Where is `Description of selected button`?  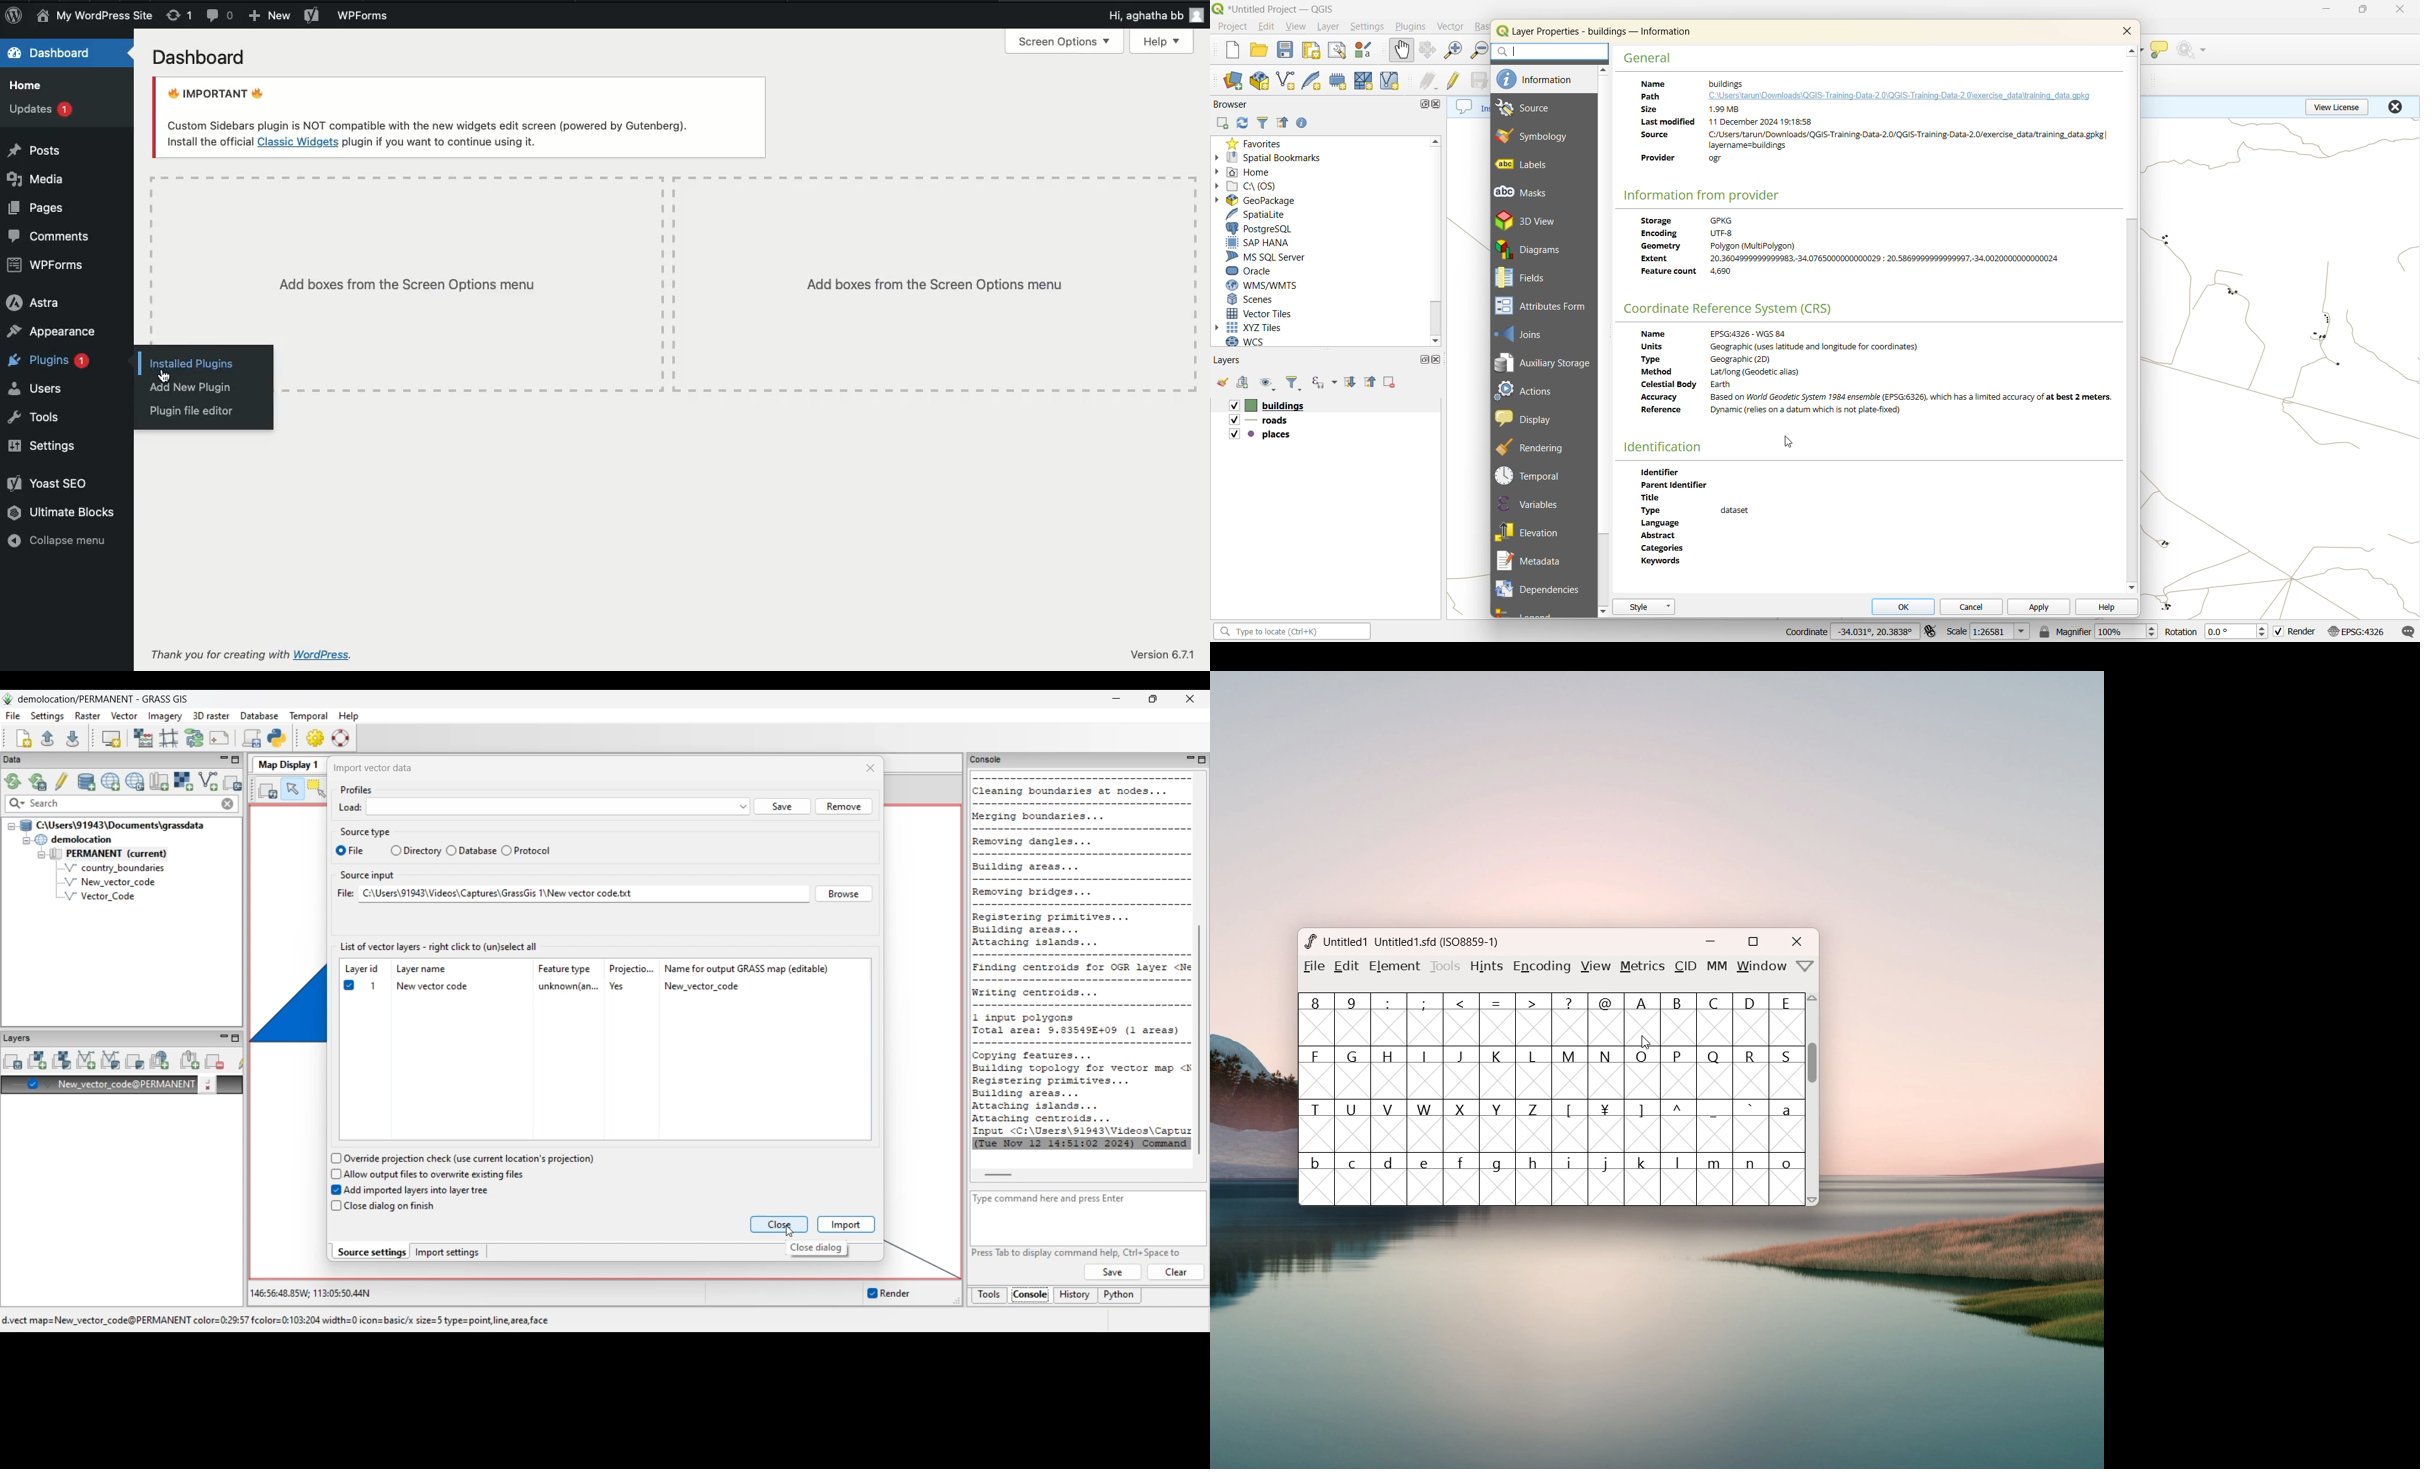 Description of selected button is located at coordinates (815, 1249).